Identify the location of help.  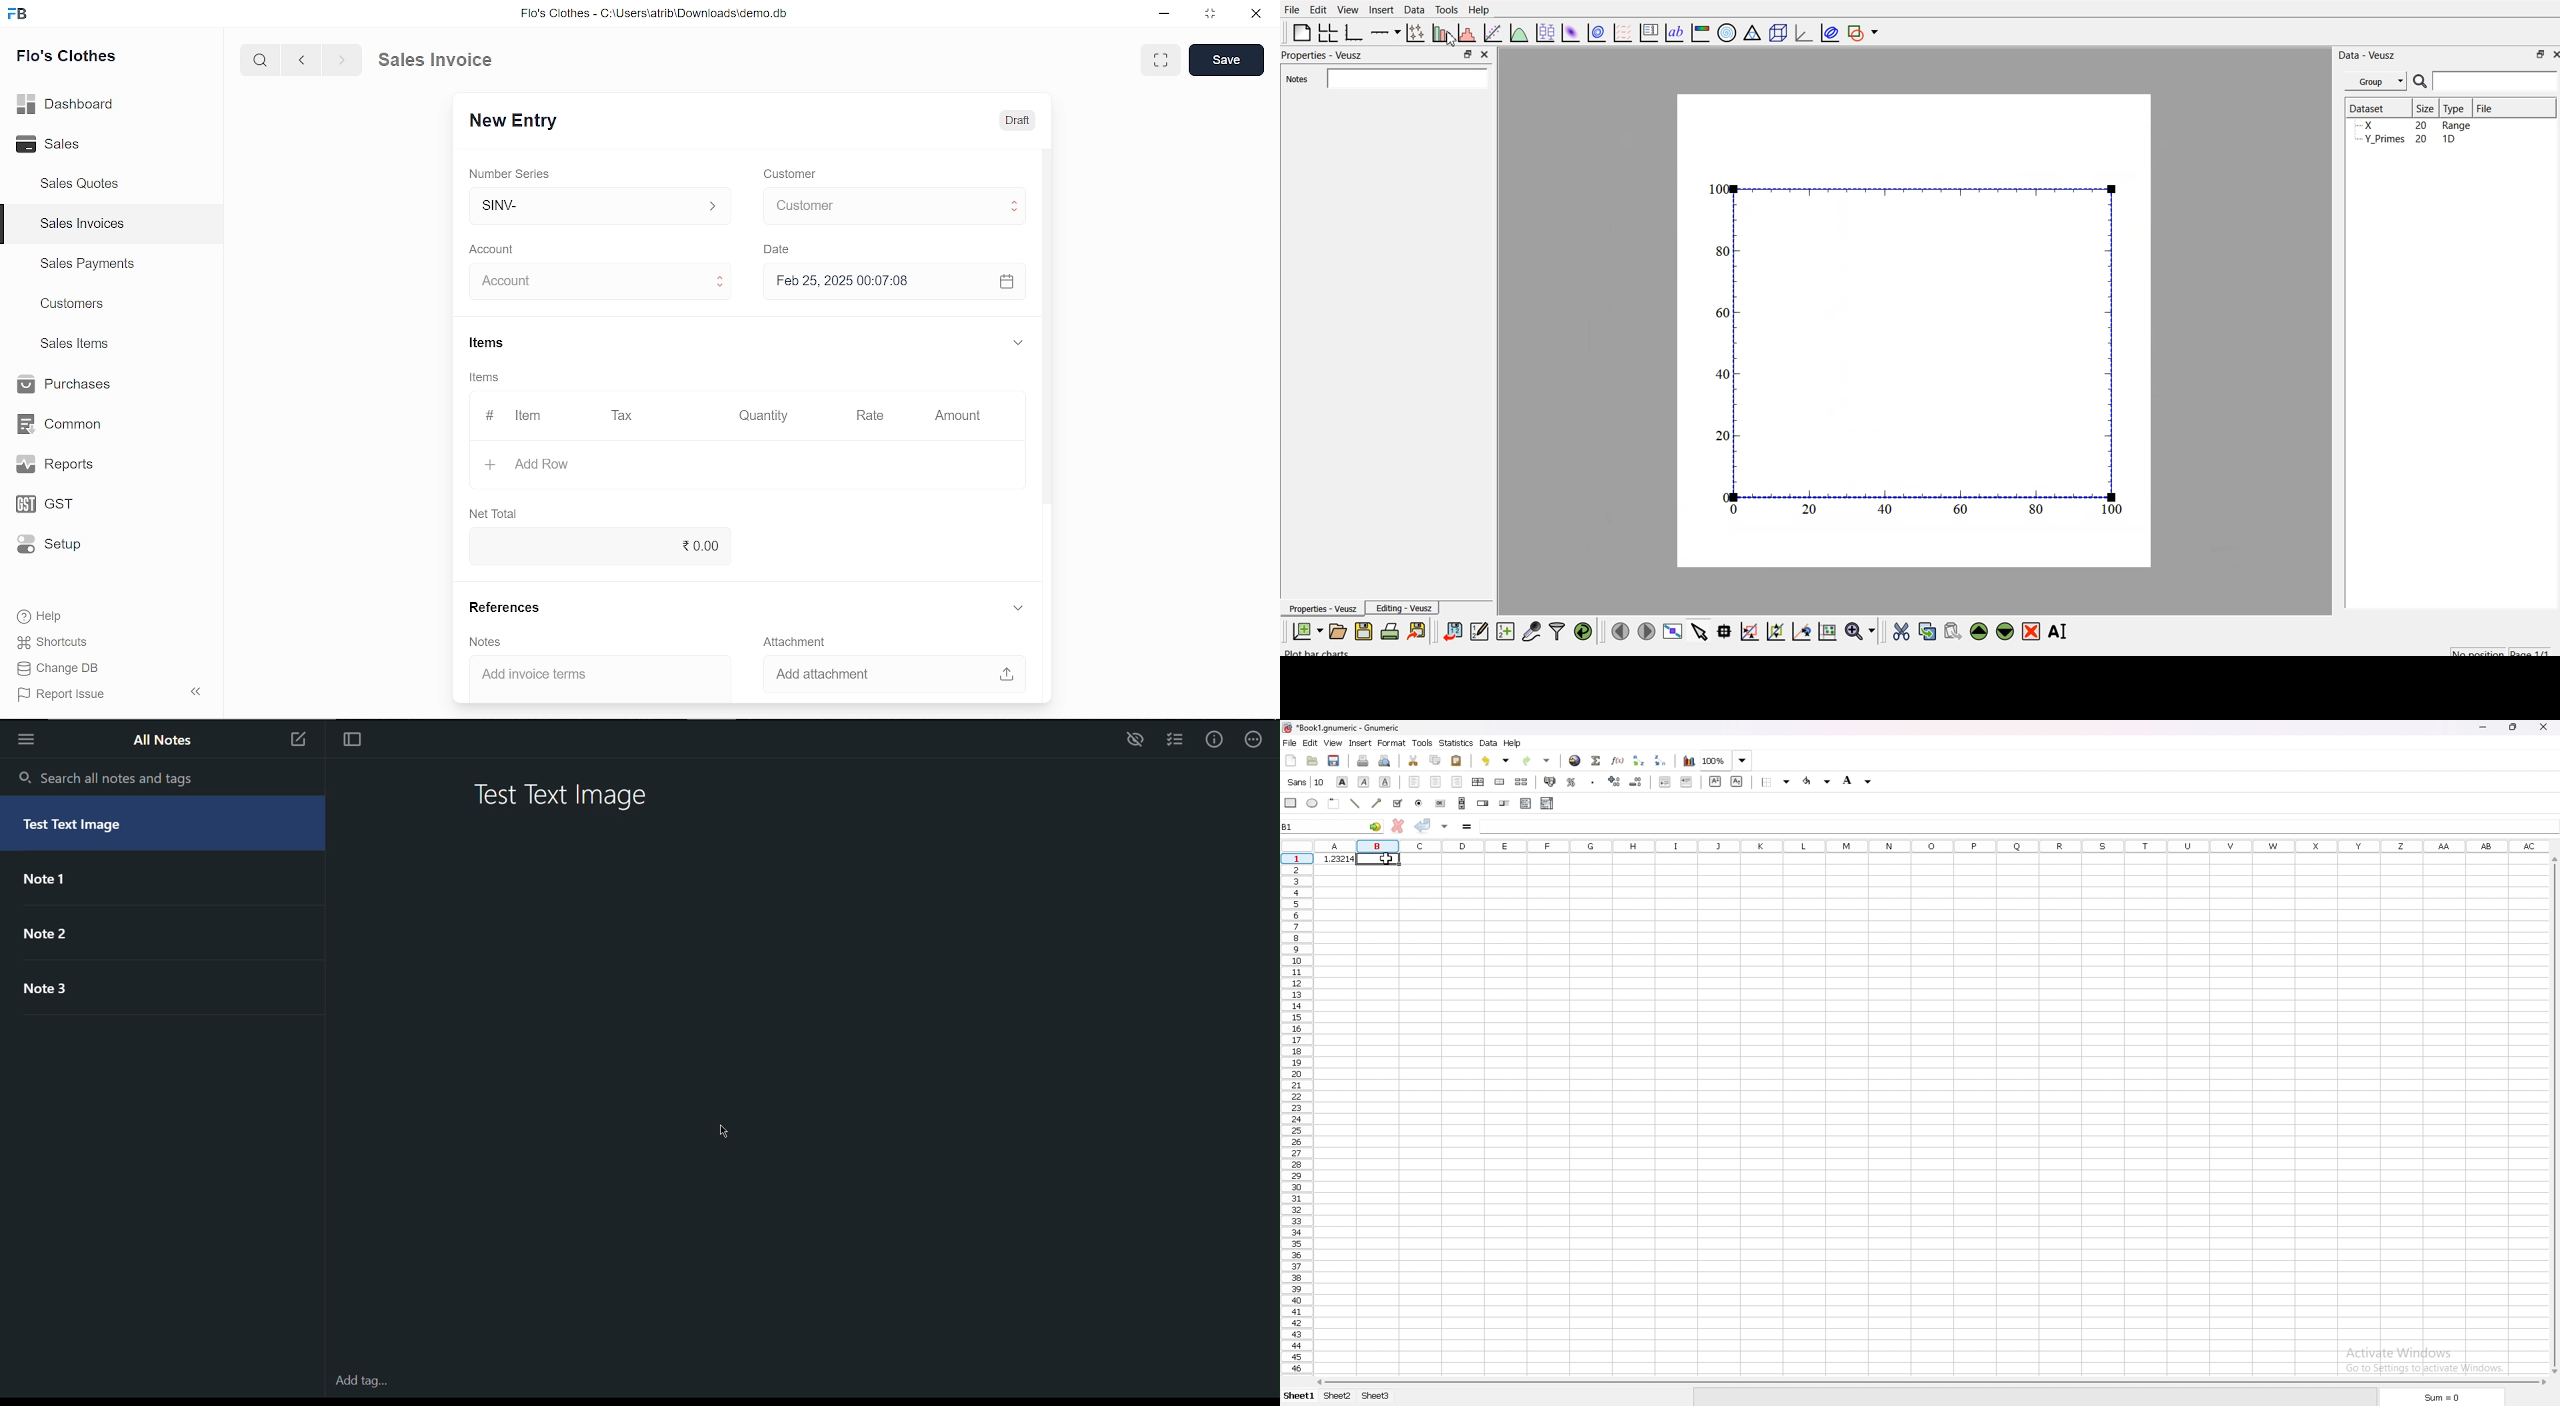
(1513, 743).